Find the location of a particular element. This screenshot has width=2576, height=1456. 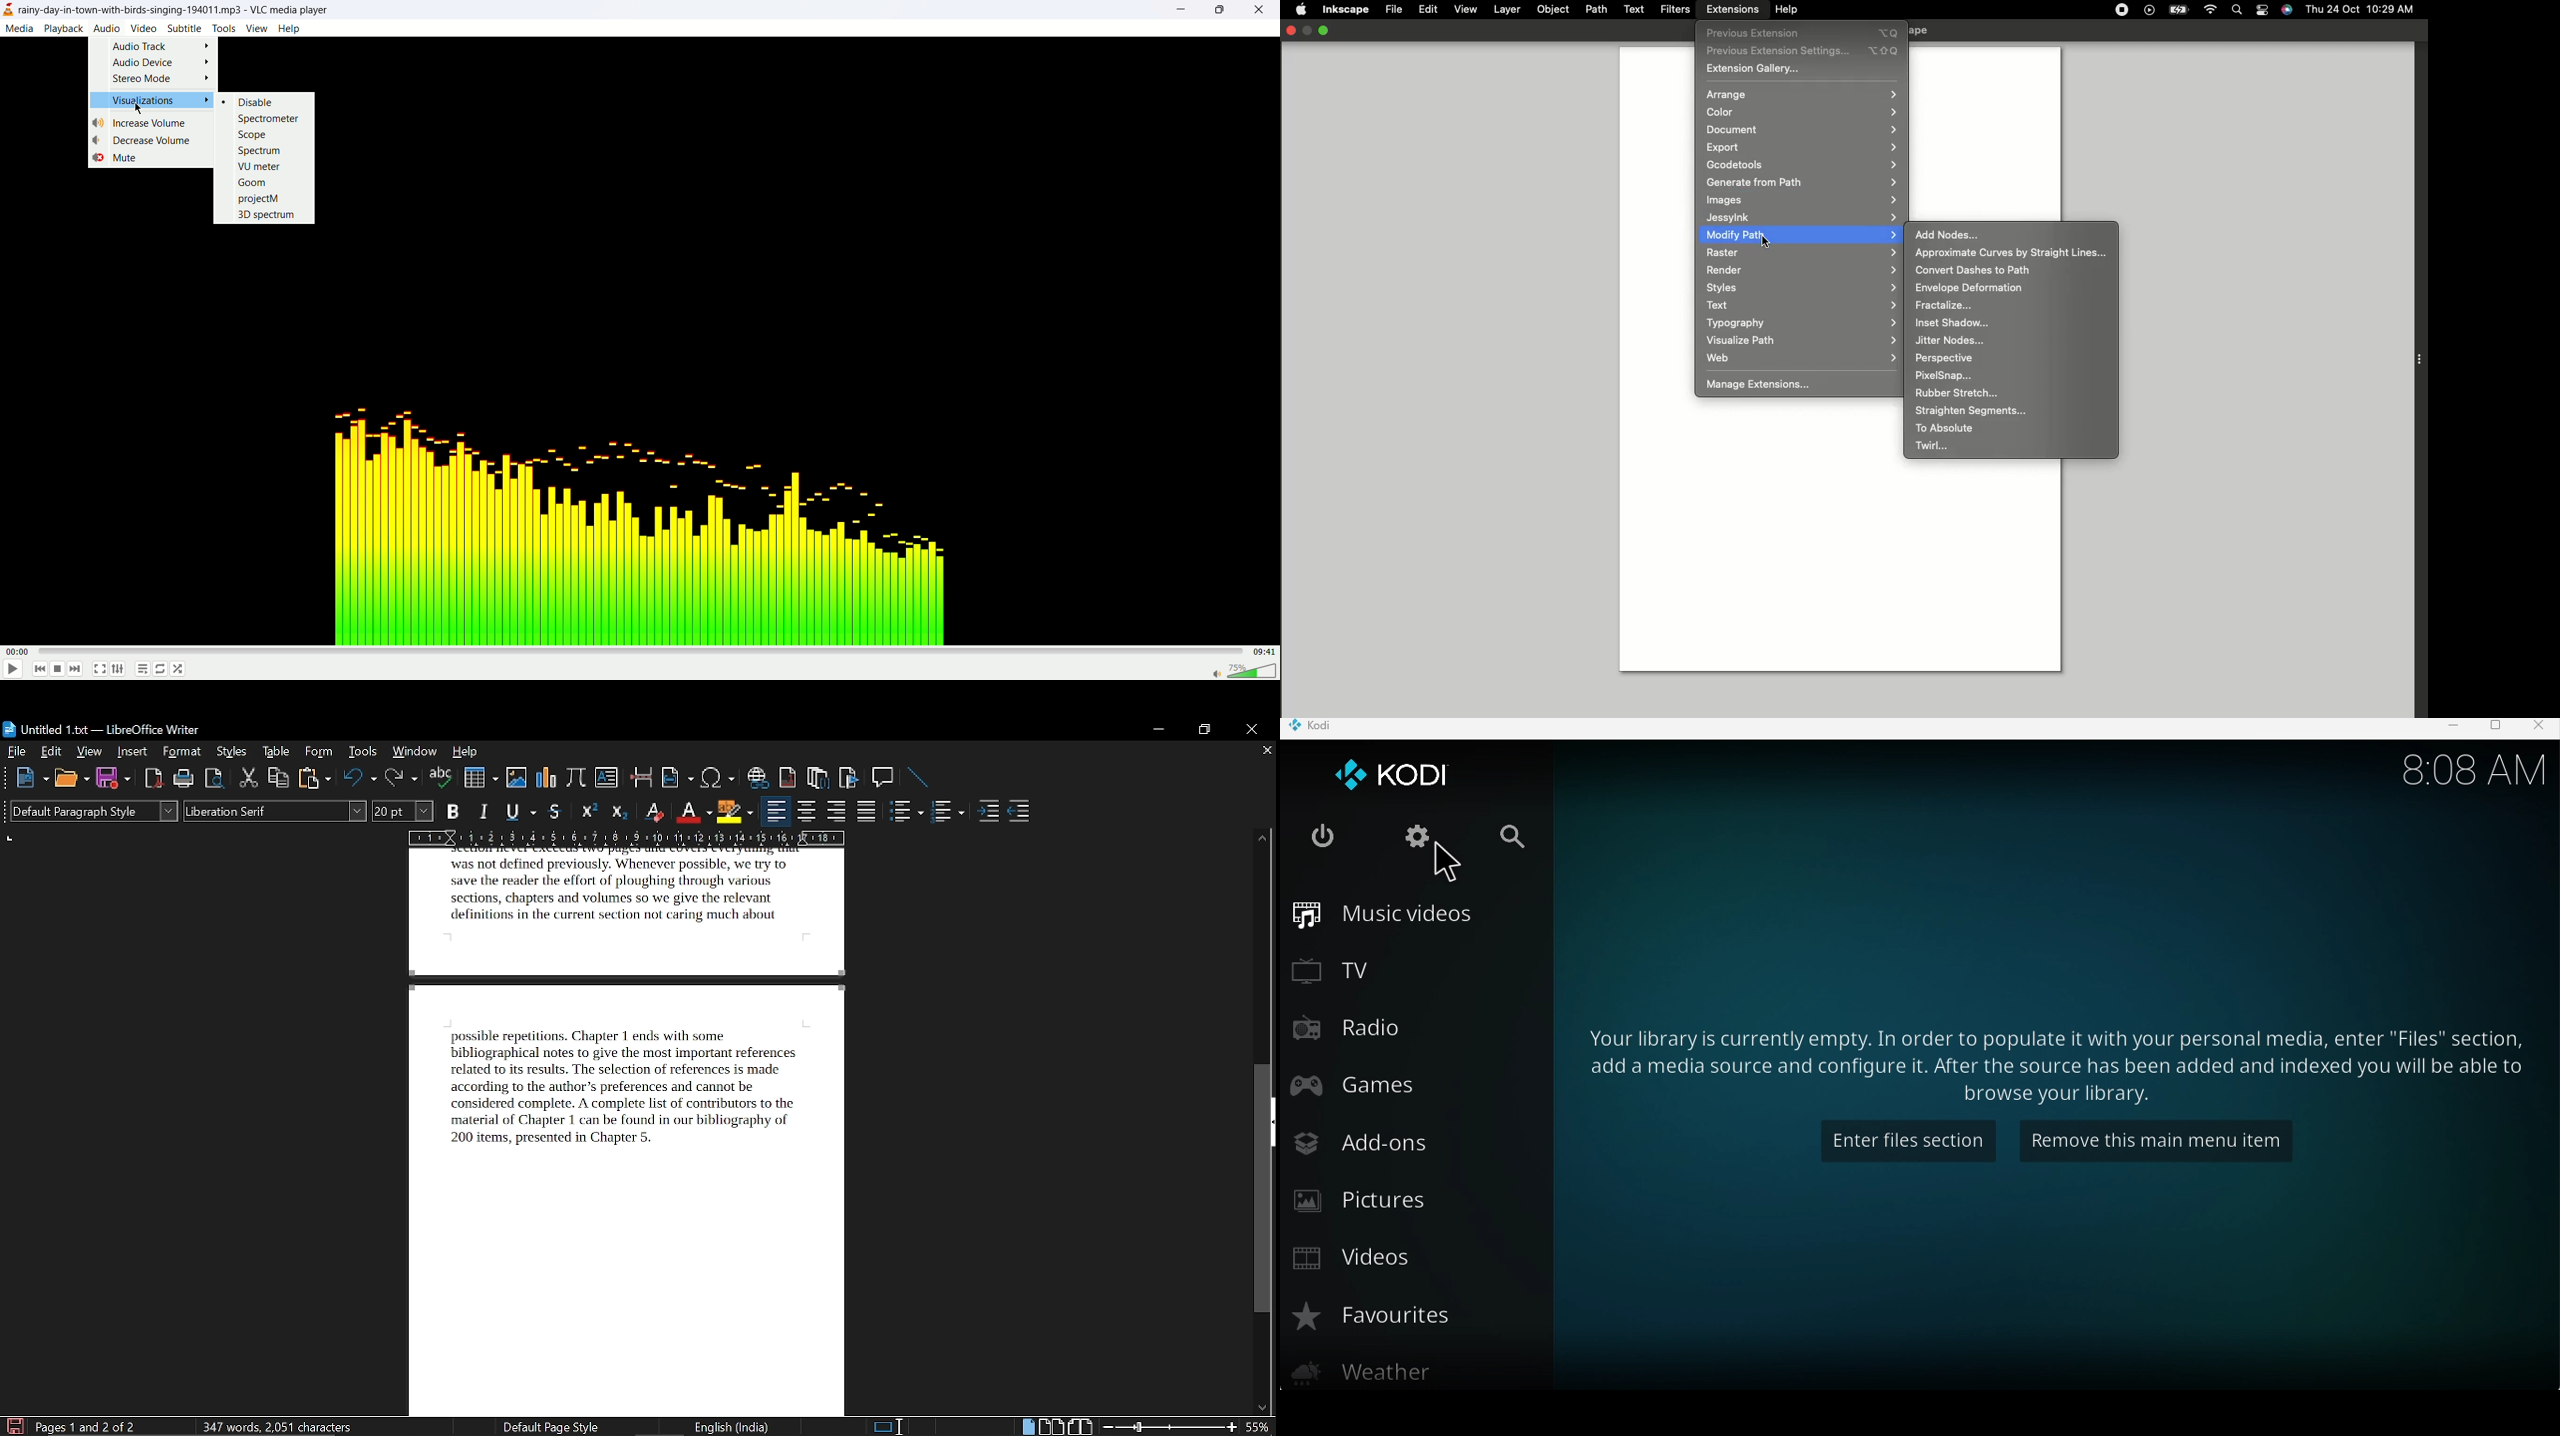

subtitle is located at coordinates (183, 27).